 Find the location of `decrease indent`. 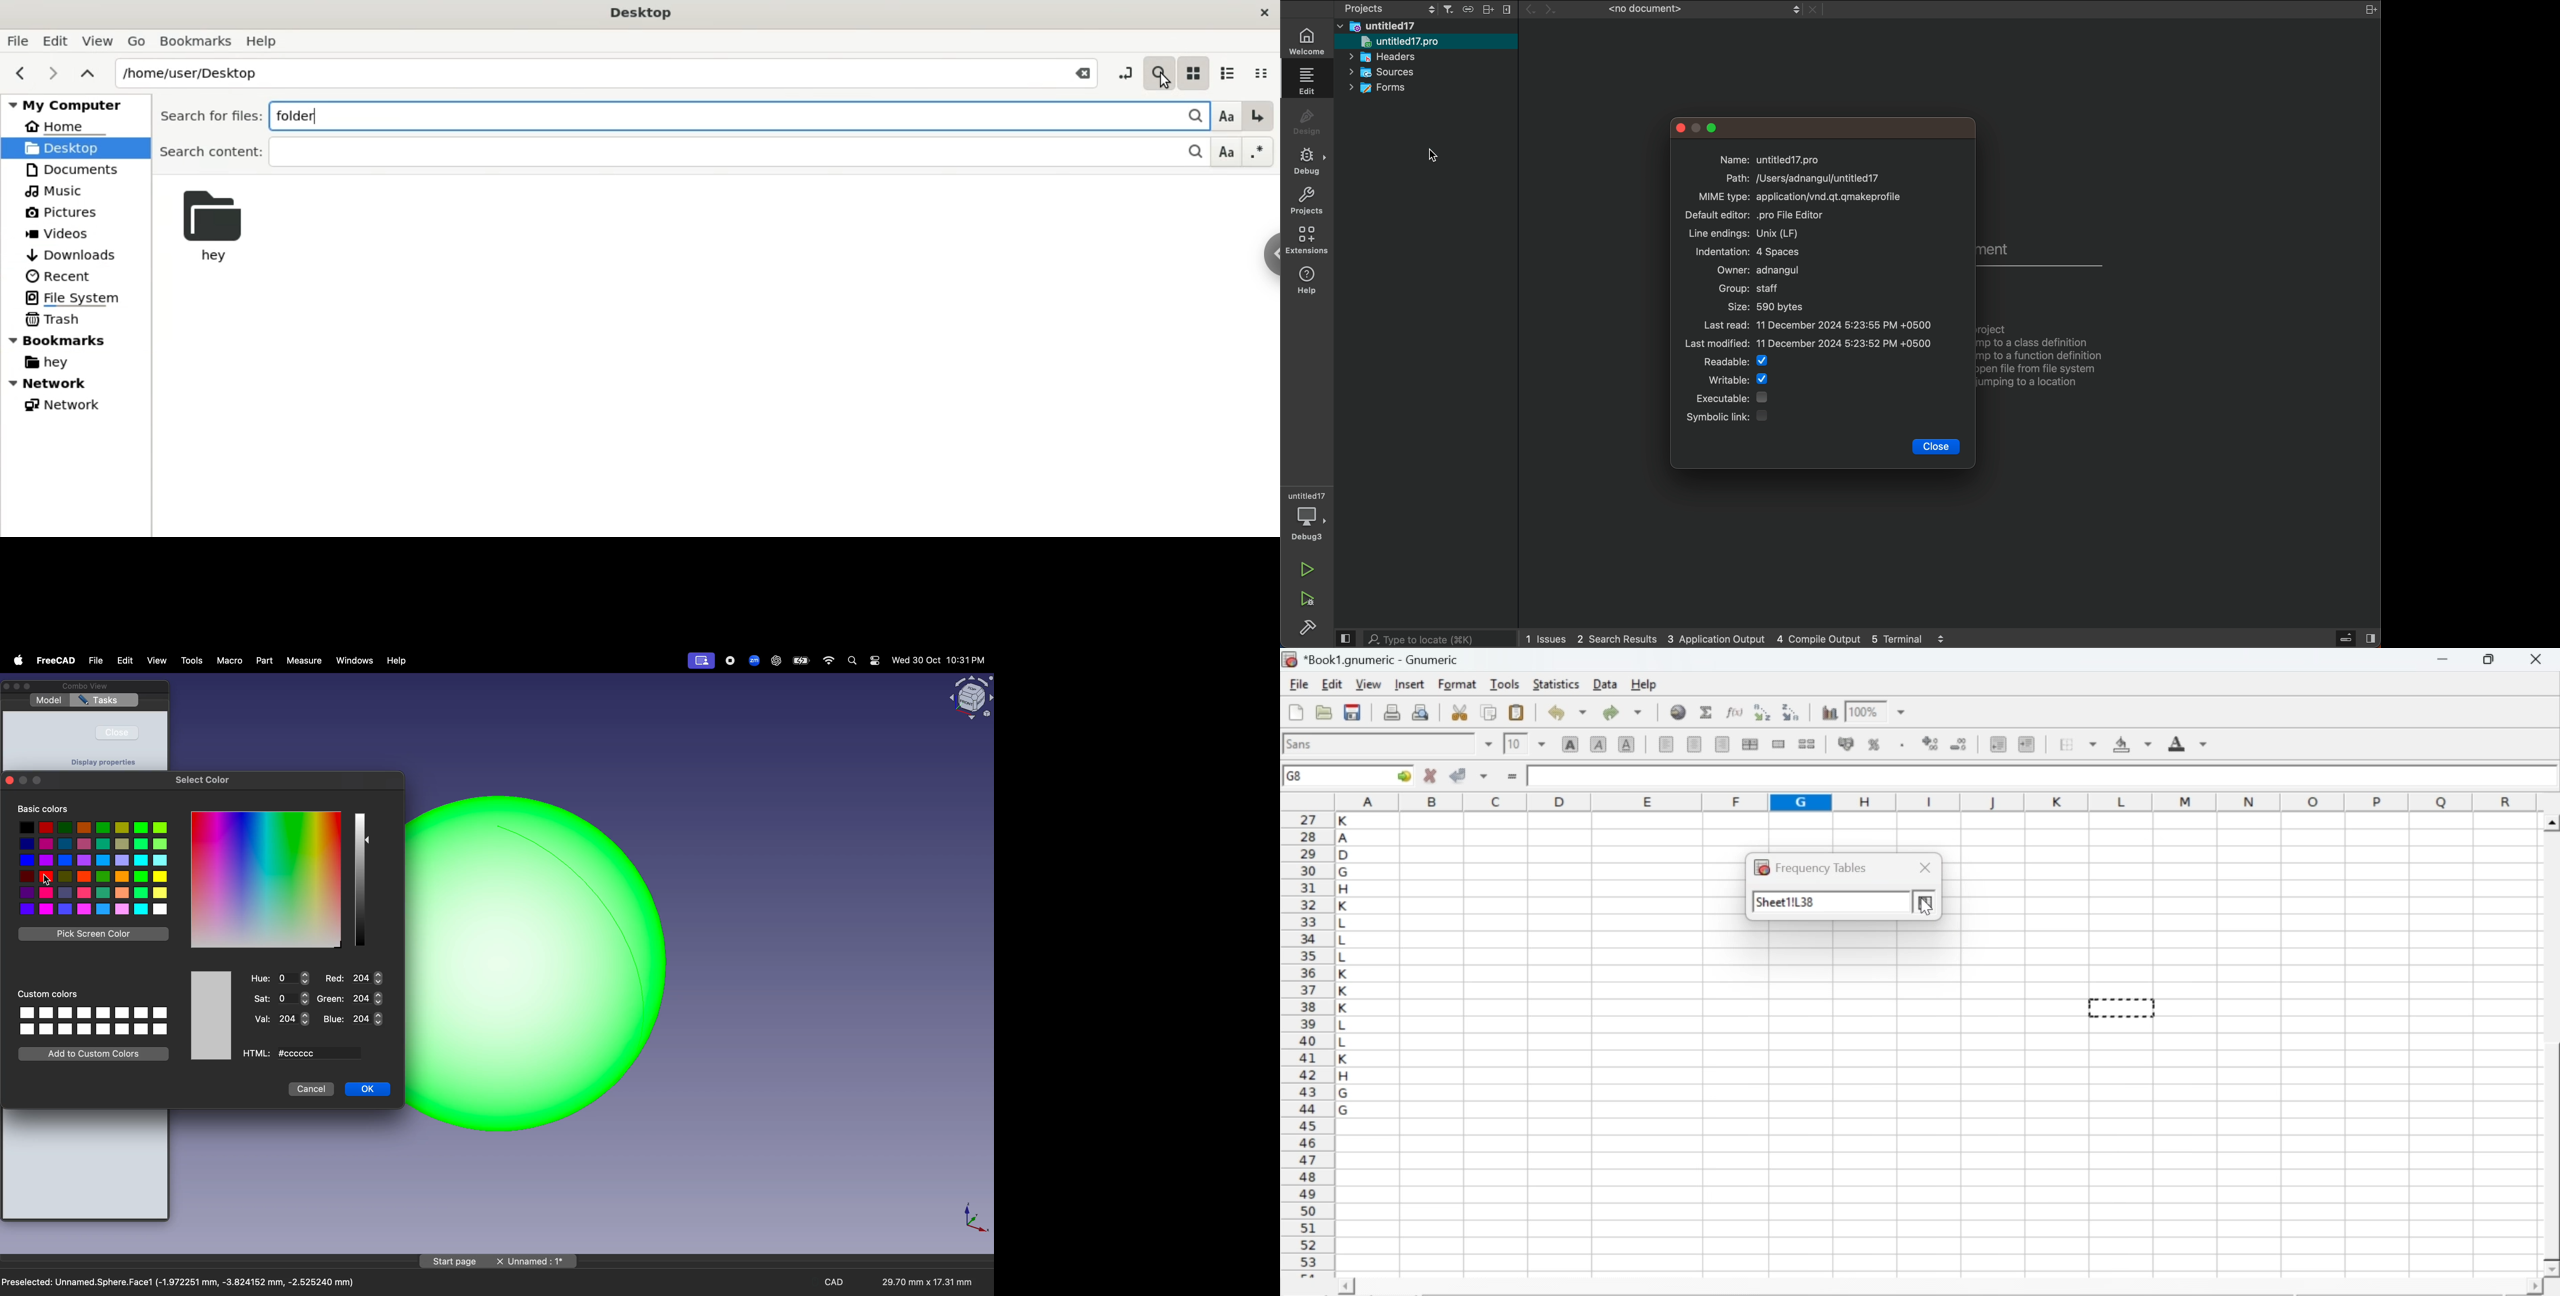

decrease indent is located at coordinates (1998, 743).